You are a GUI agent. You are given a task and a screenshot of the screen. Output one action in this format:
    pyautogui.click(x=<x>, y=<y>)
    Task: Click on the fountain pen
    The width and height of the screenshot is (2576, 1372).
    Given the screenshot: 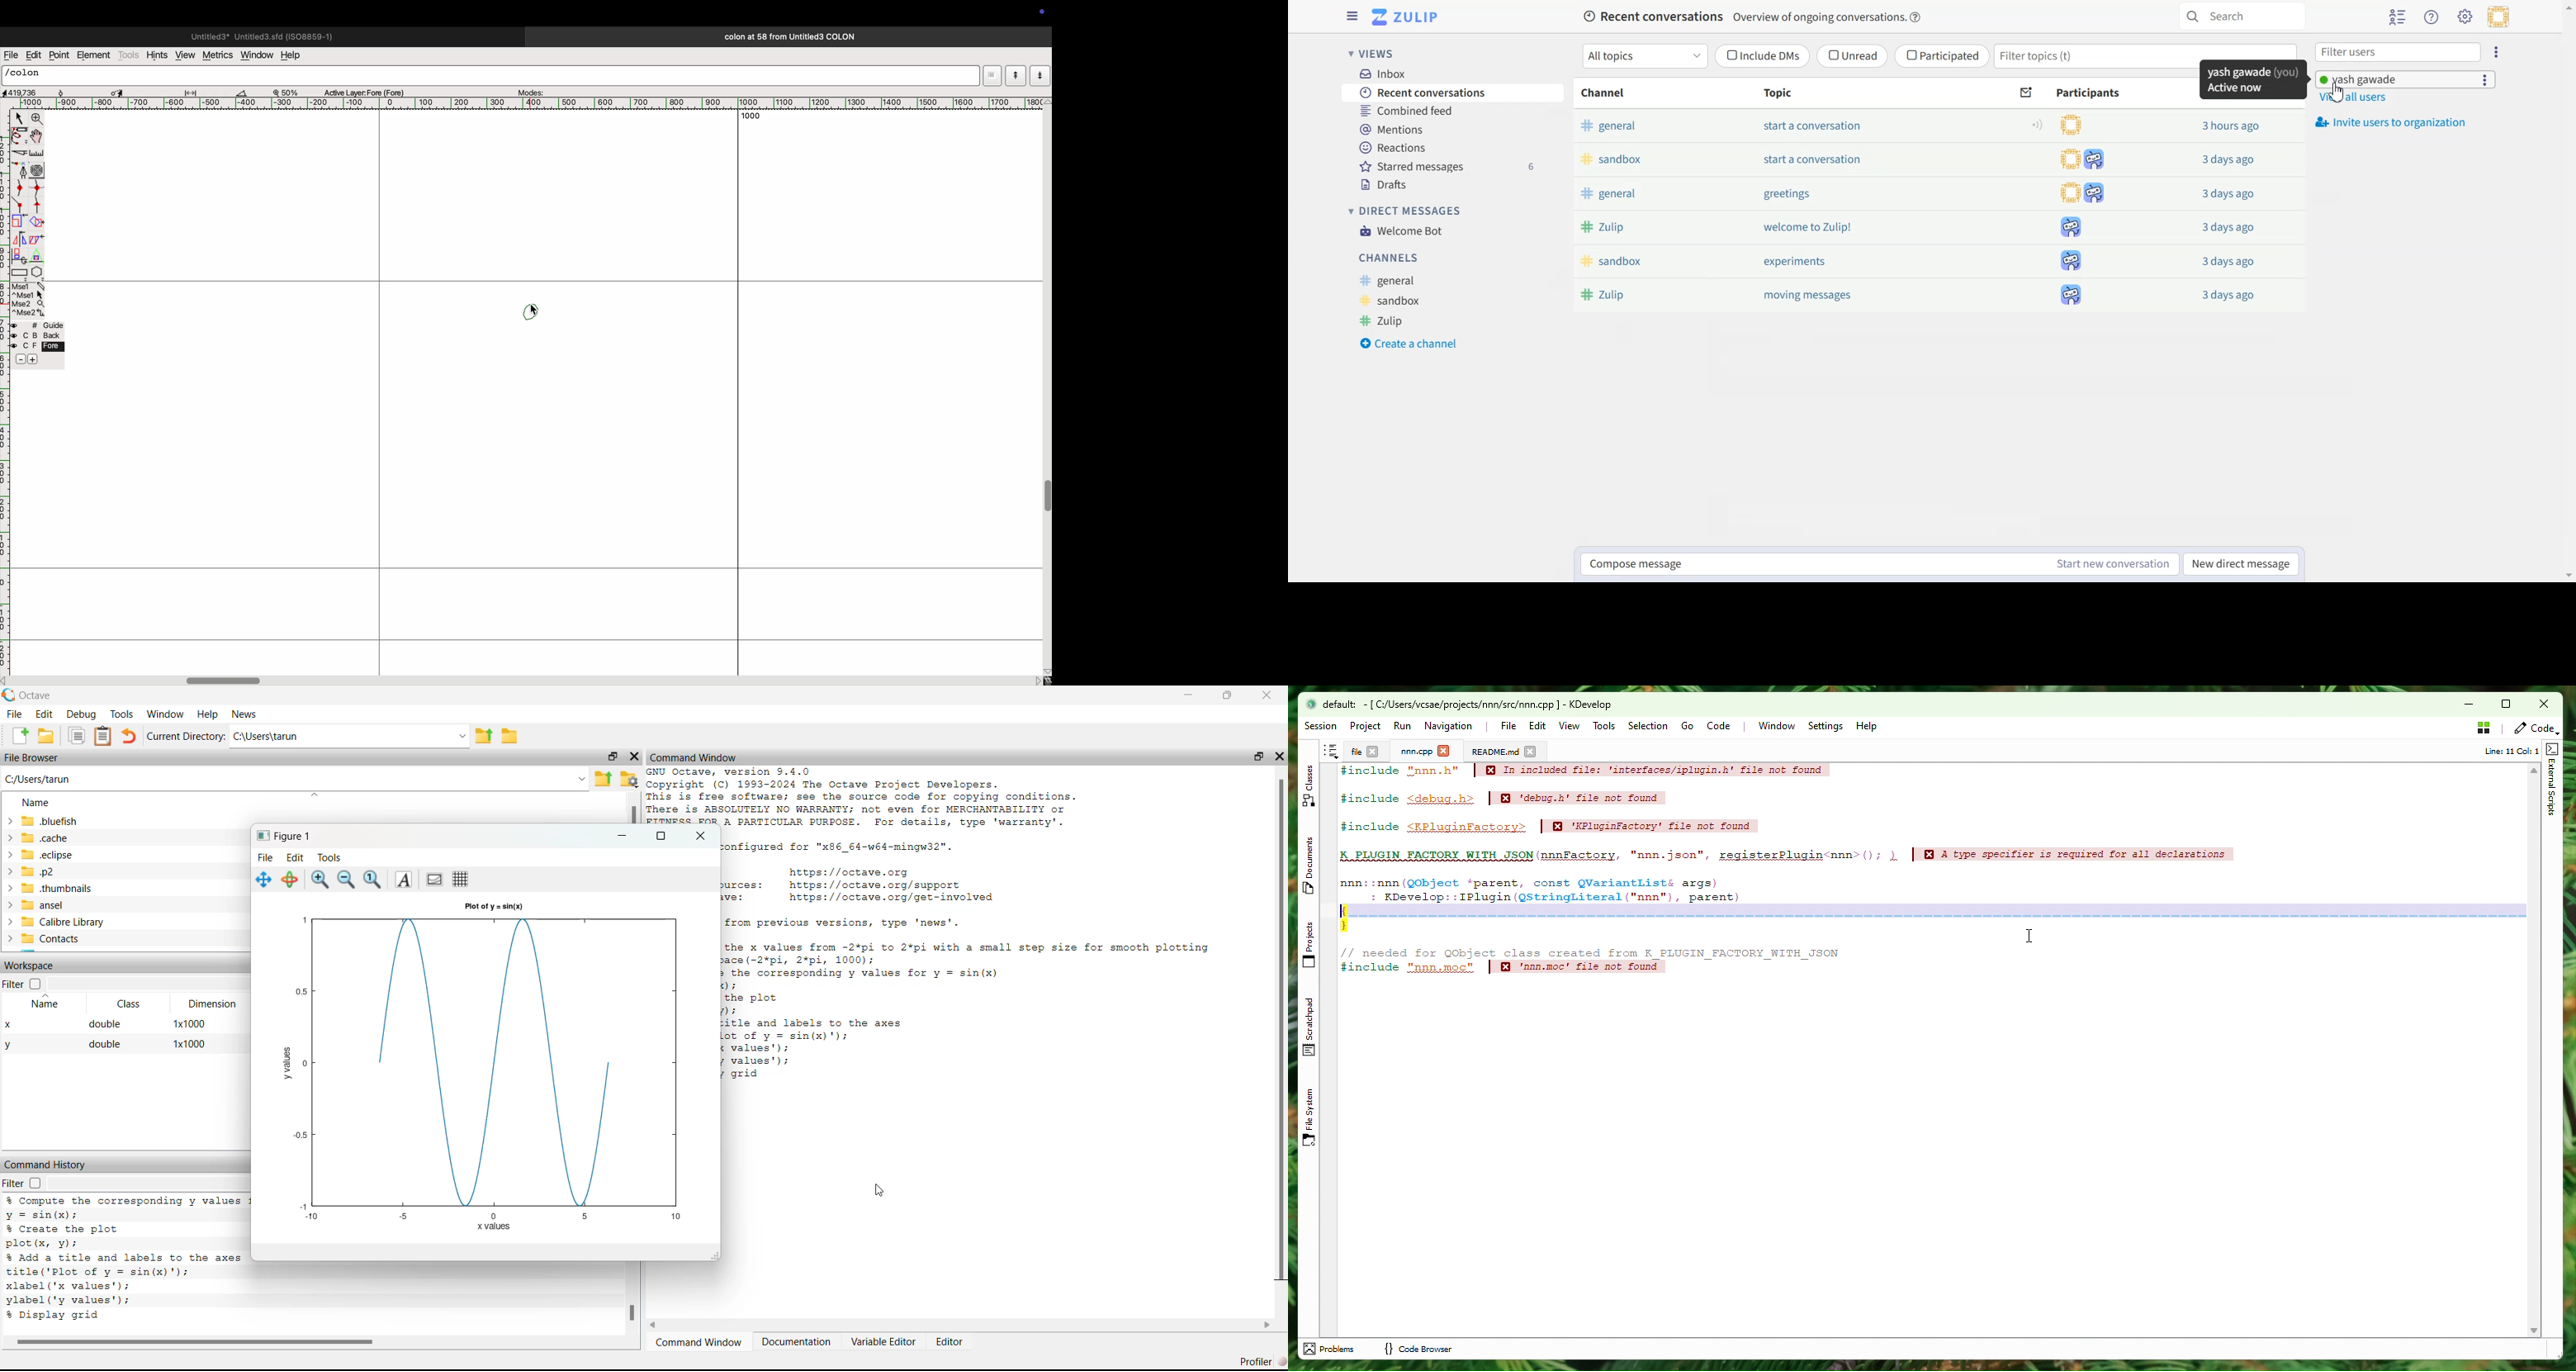 What is the action you would take?
    pyautogui.click(x=20, y=170)
    